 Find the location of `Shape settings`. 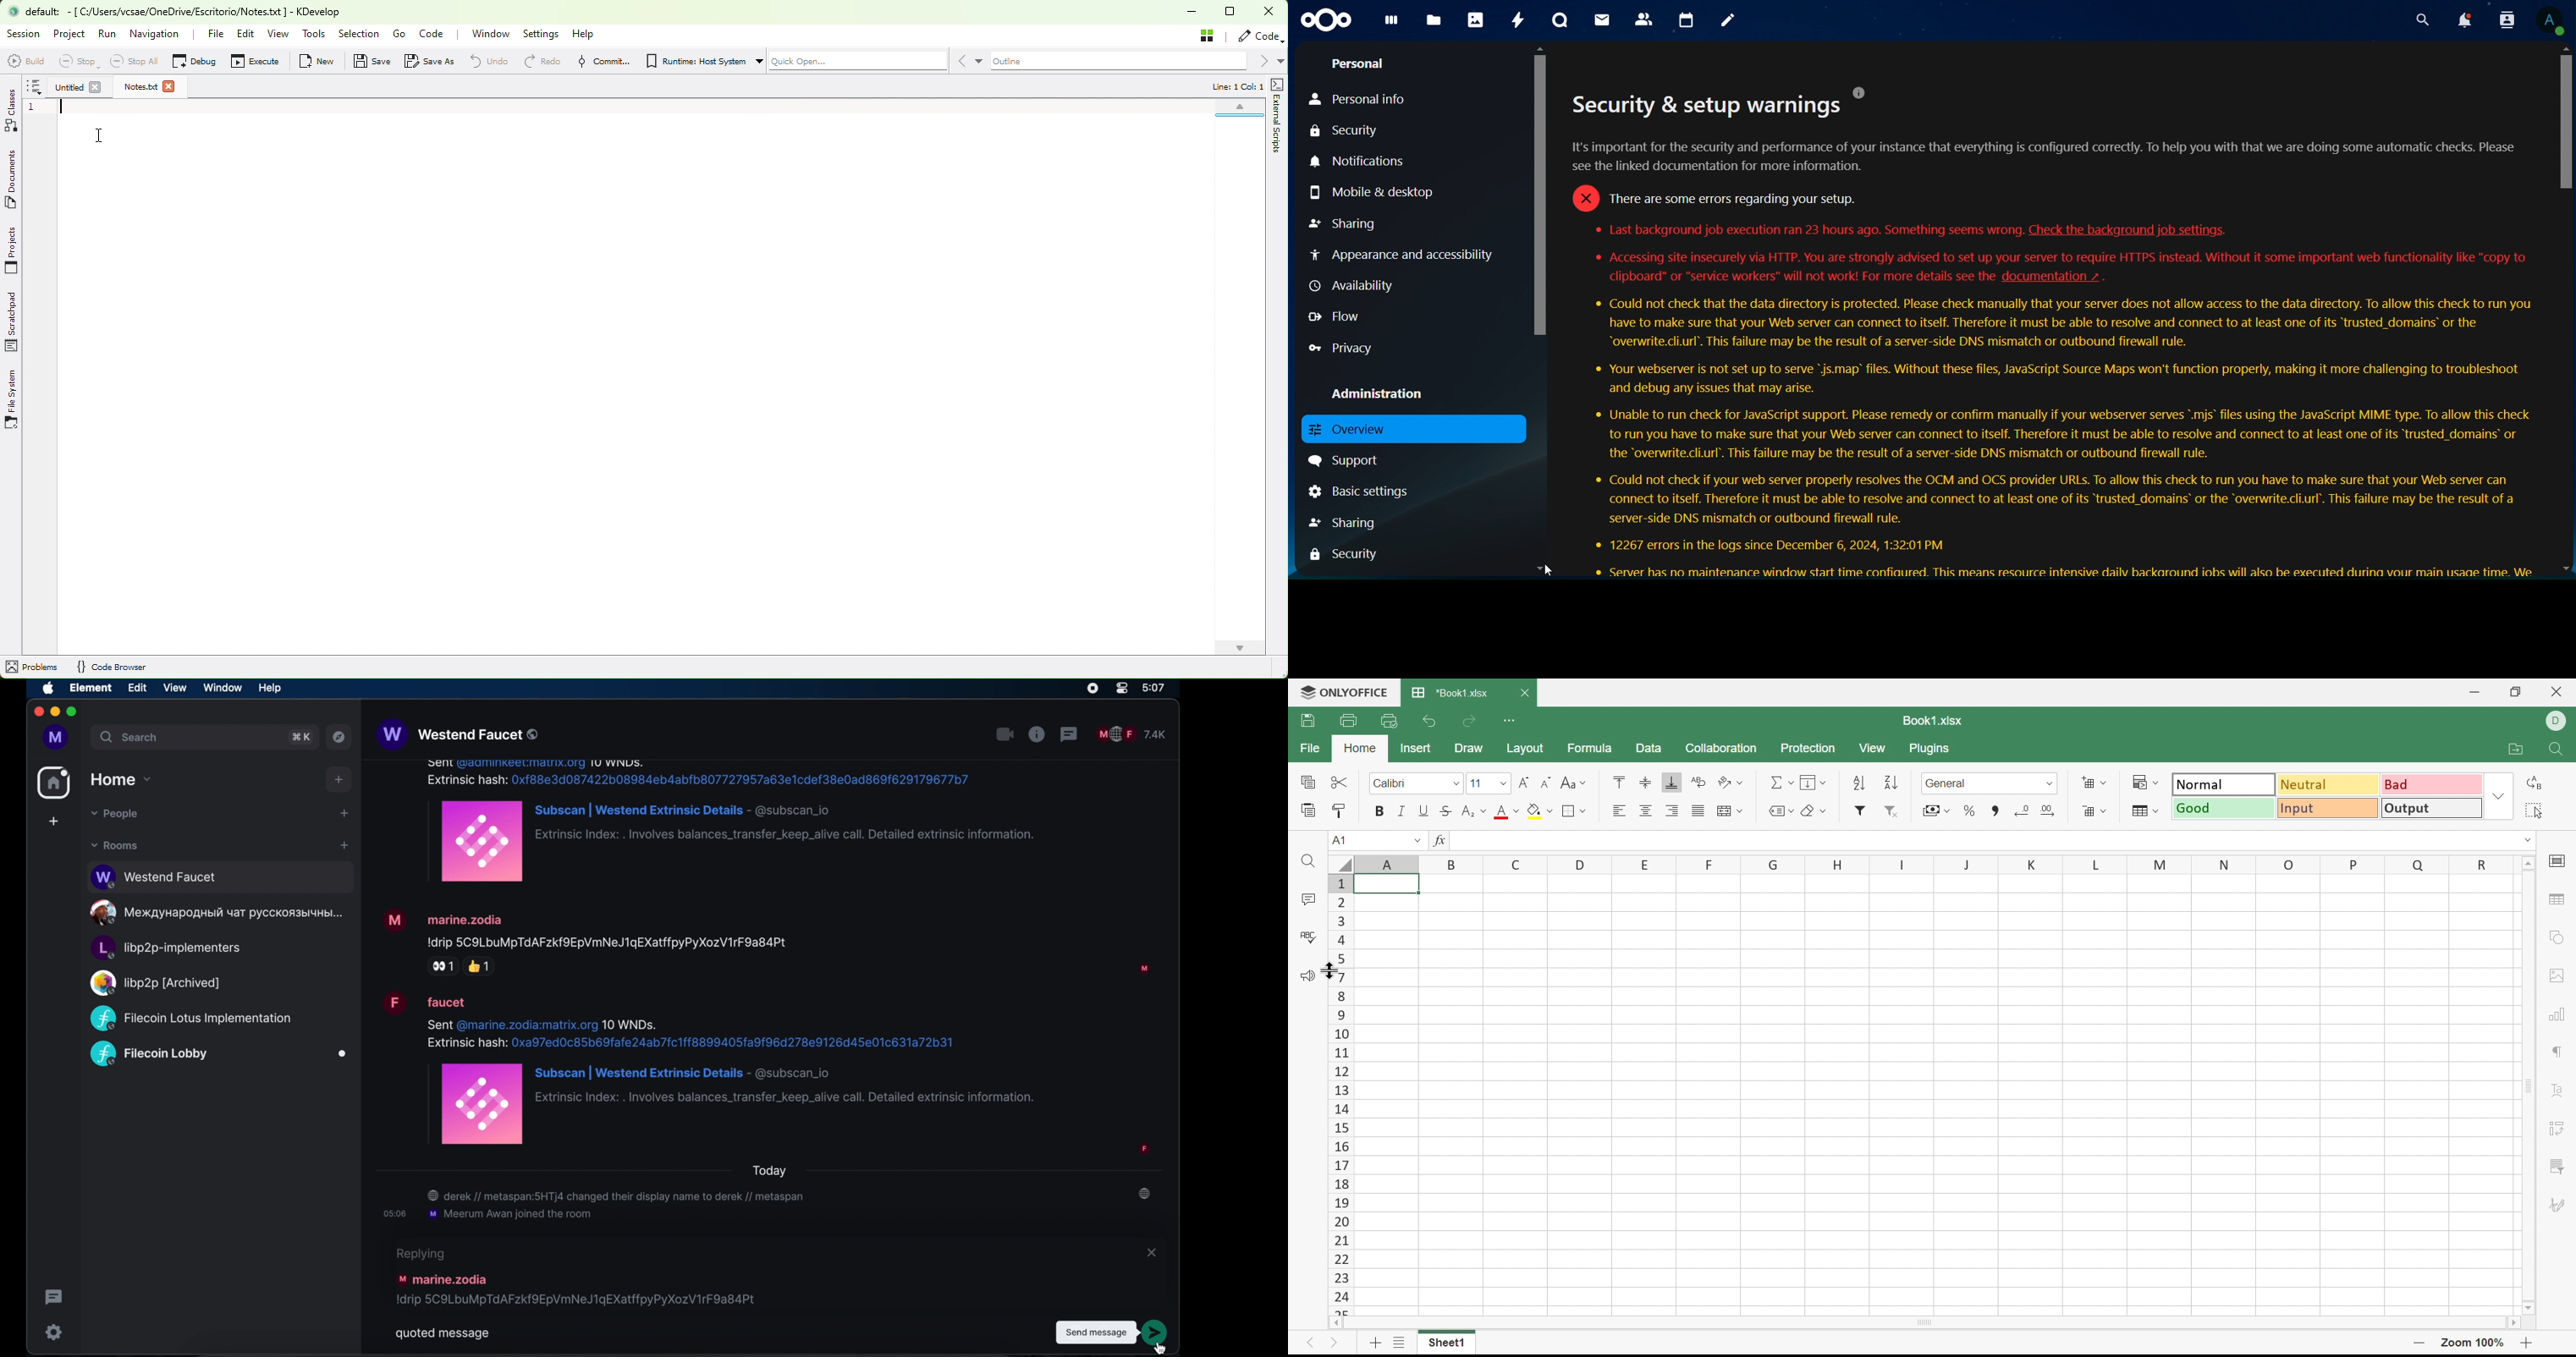

Shape settings is located at coordinates (2557, 937).